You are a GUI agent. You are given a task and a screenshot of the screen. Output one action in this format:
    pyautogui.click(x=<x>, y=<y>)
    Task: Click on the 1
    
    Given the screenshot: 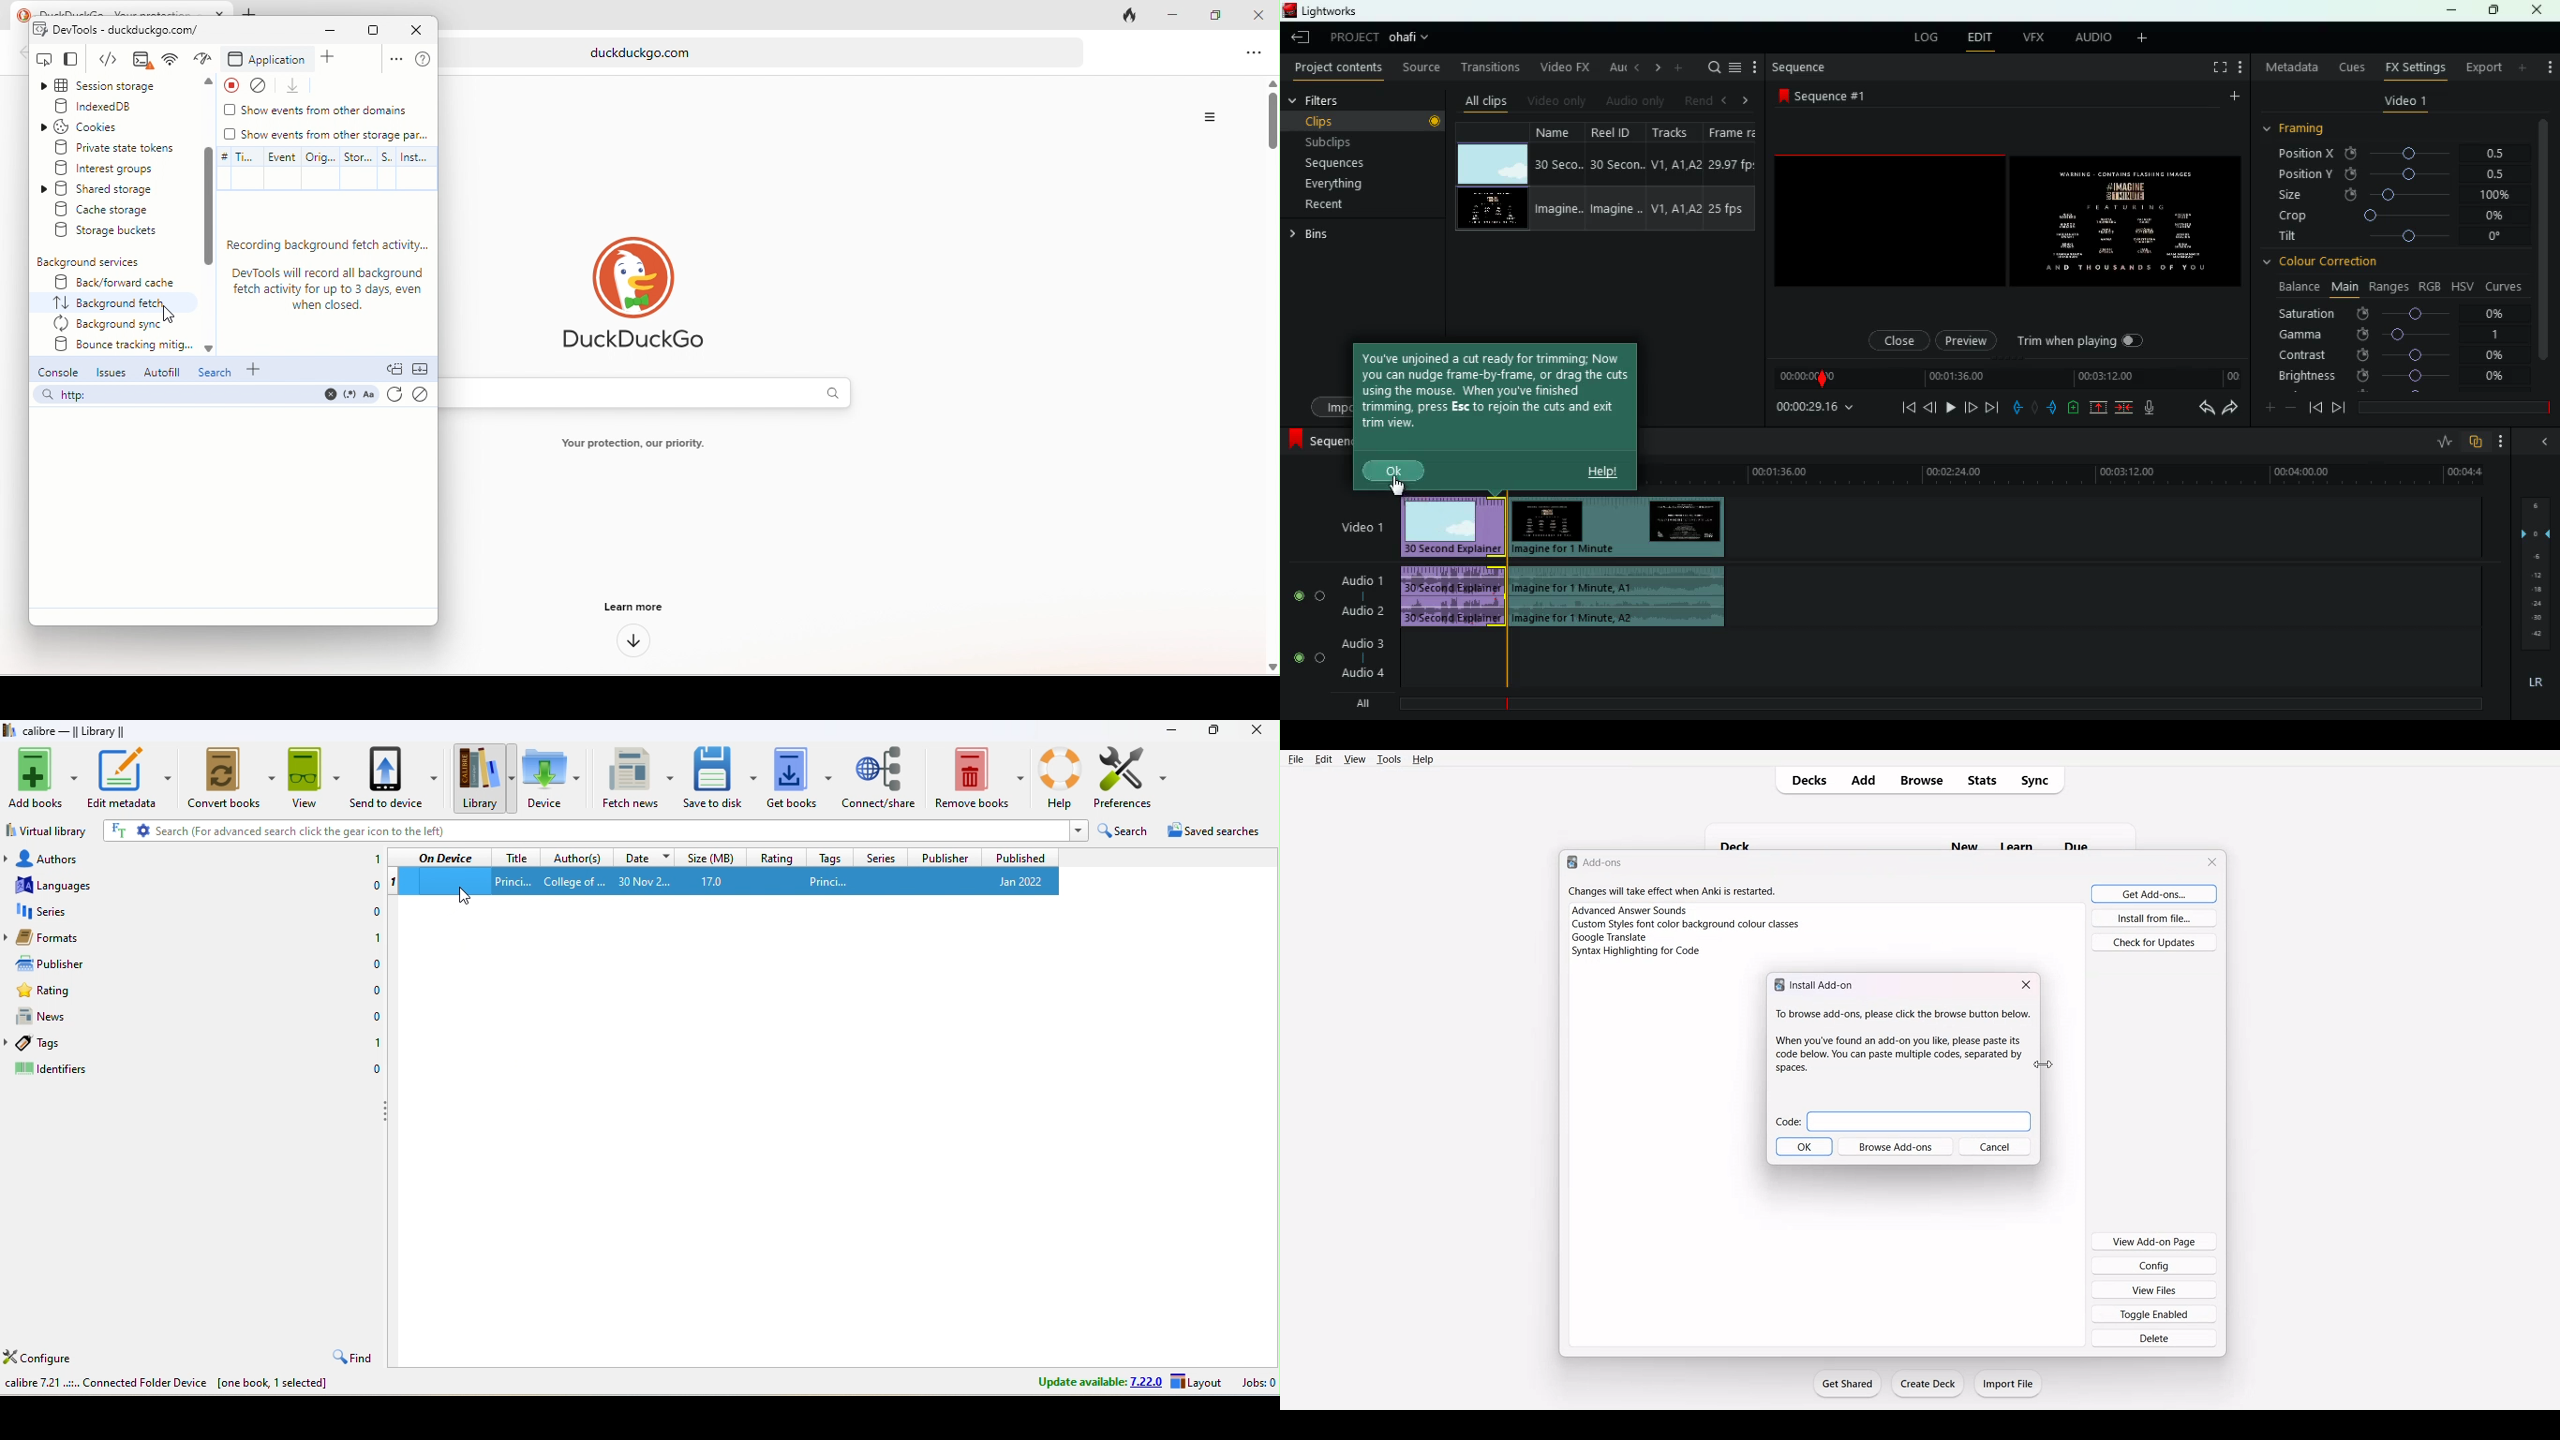 What is the action you would take?
    pyautogui.click(x=373, y=937)
    